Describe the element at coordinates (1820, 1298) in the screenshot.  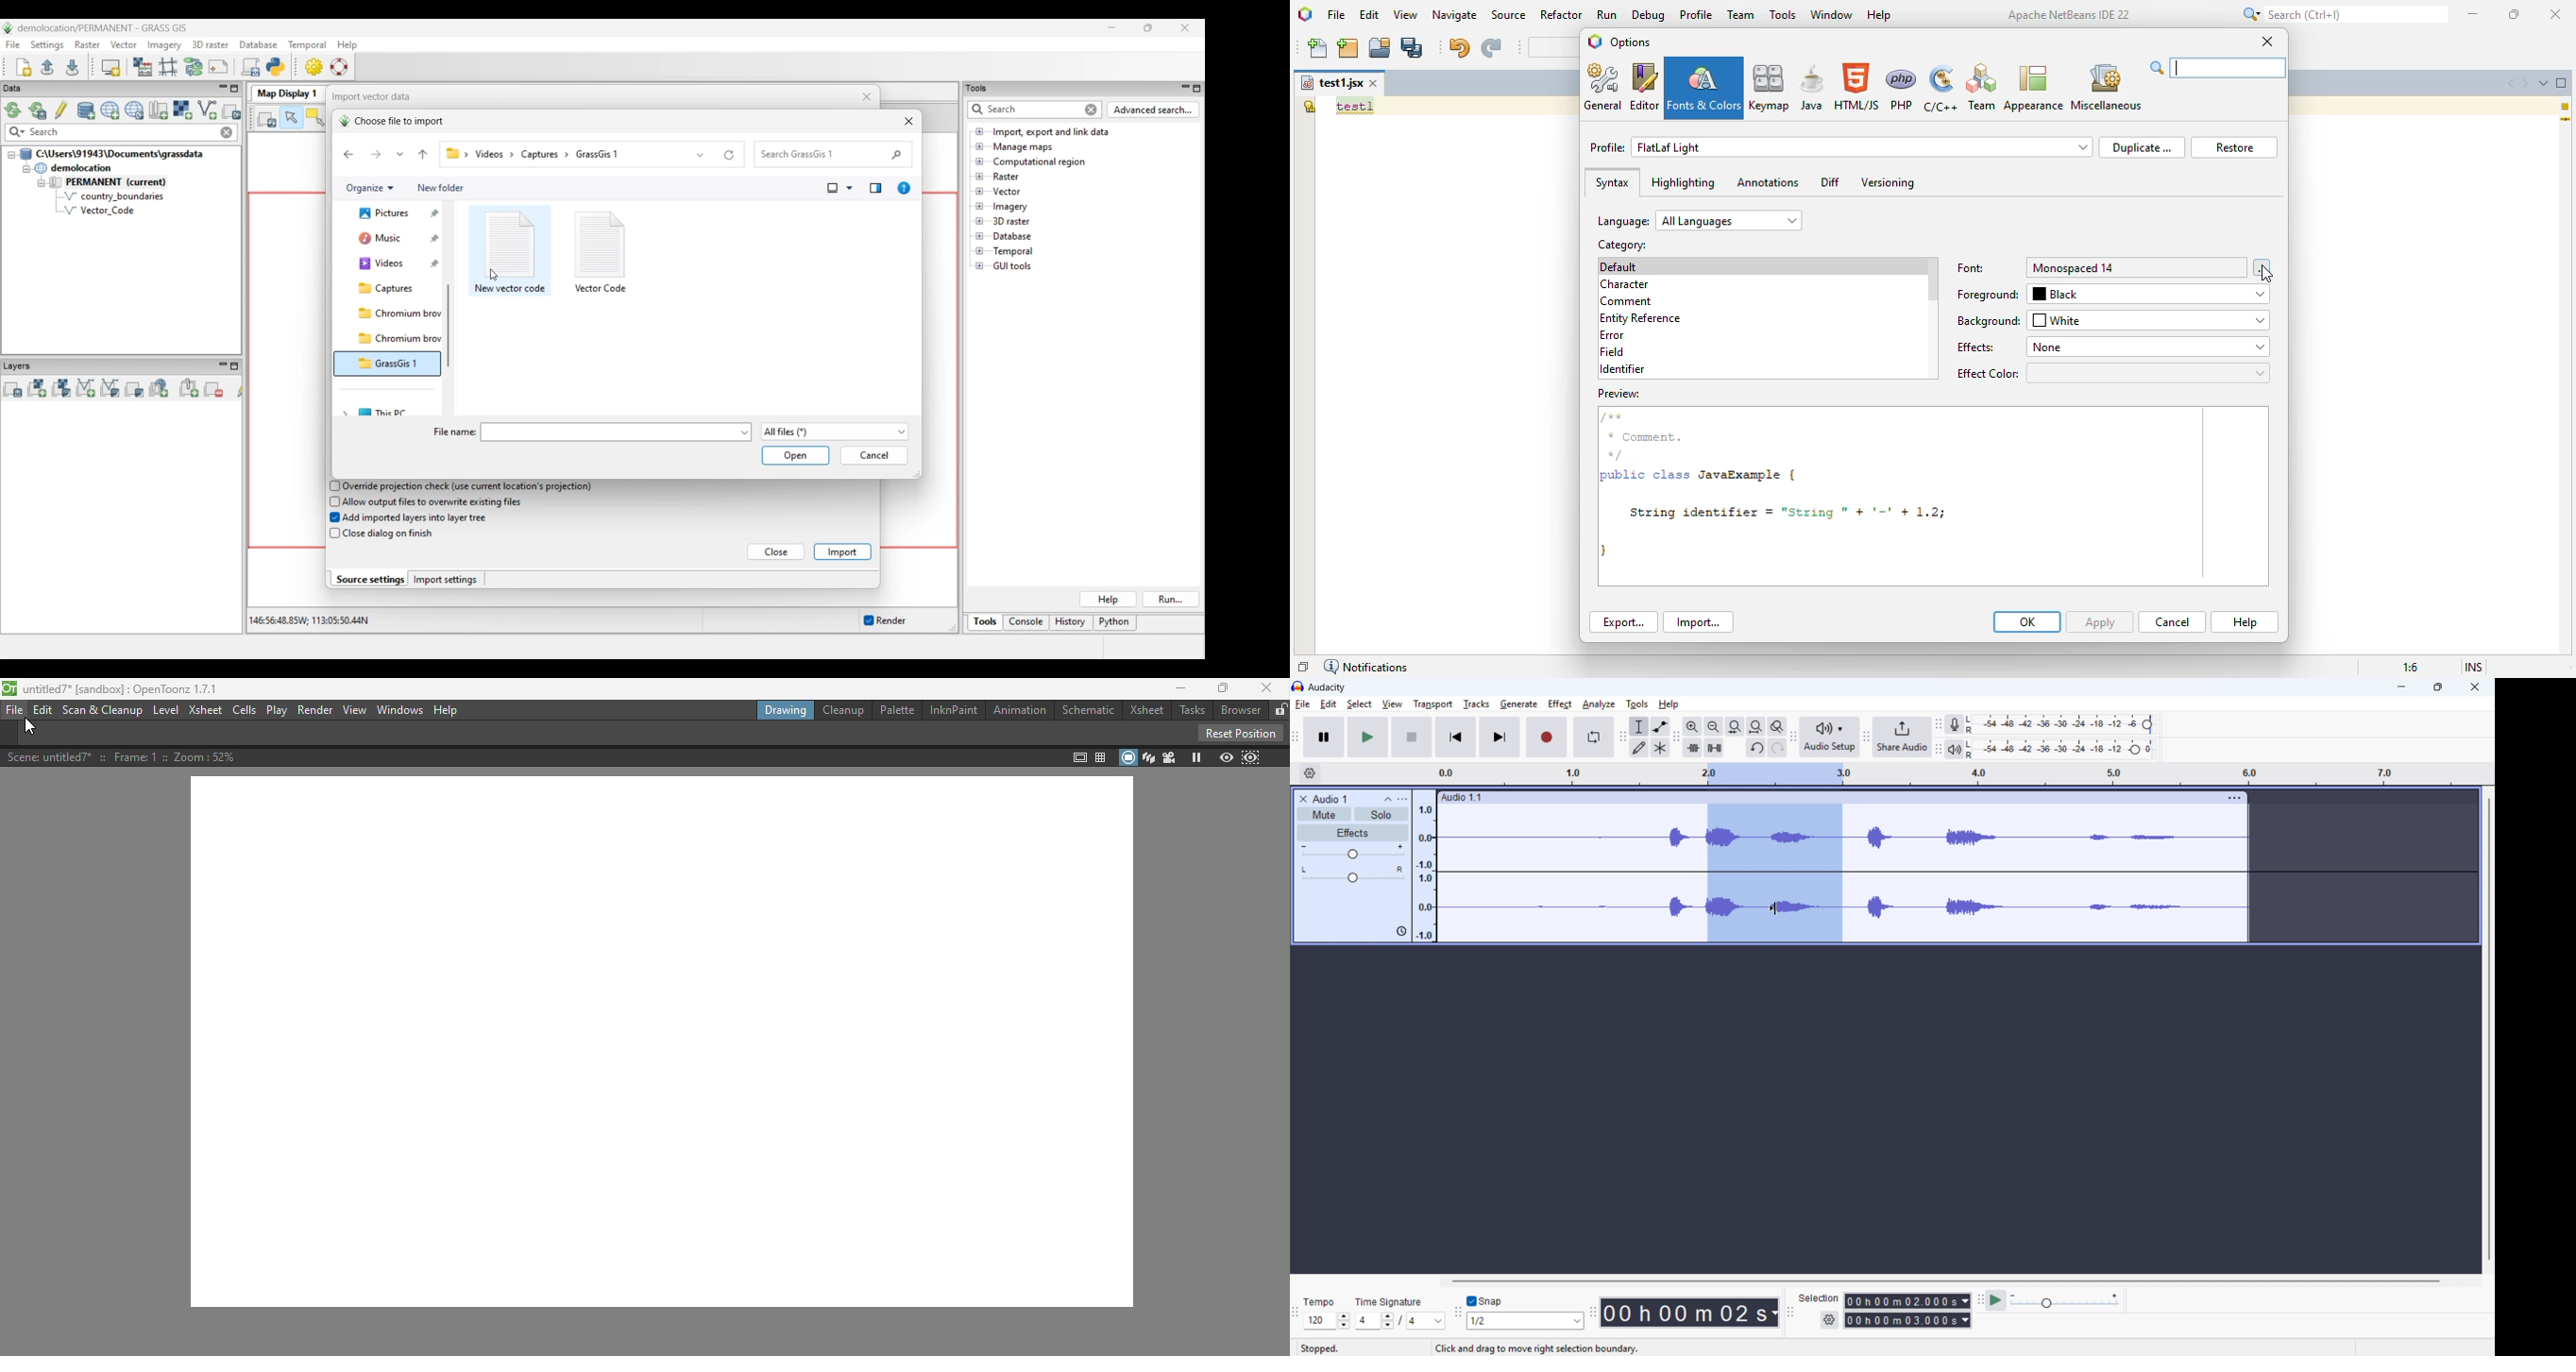
I see `Selection` at that location.